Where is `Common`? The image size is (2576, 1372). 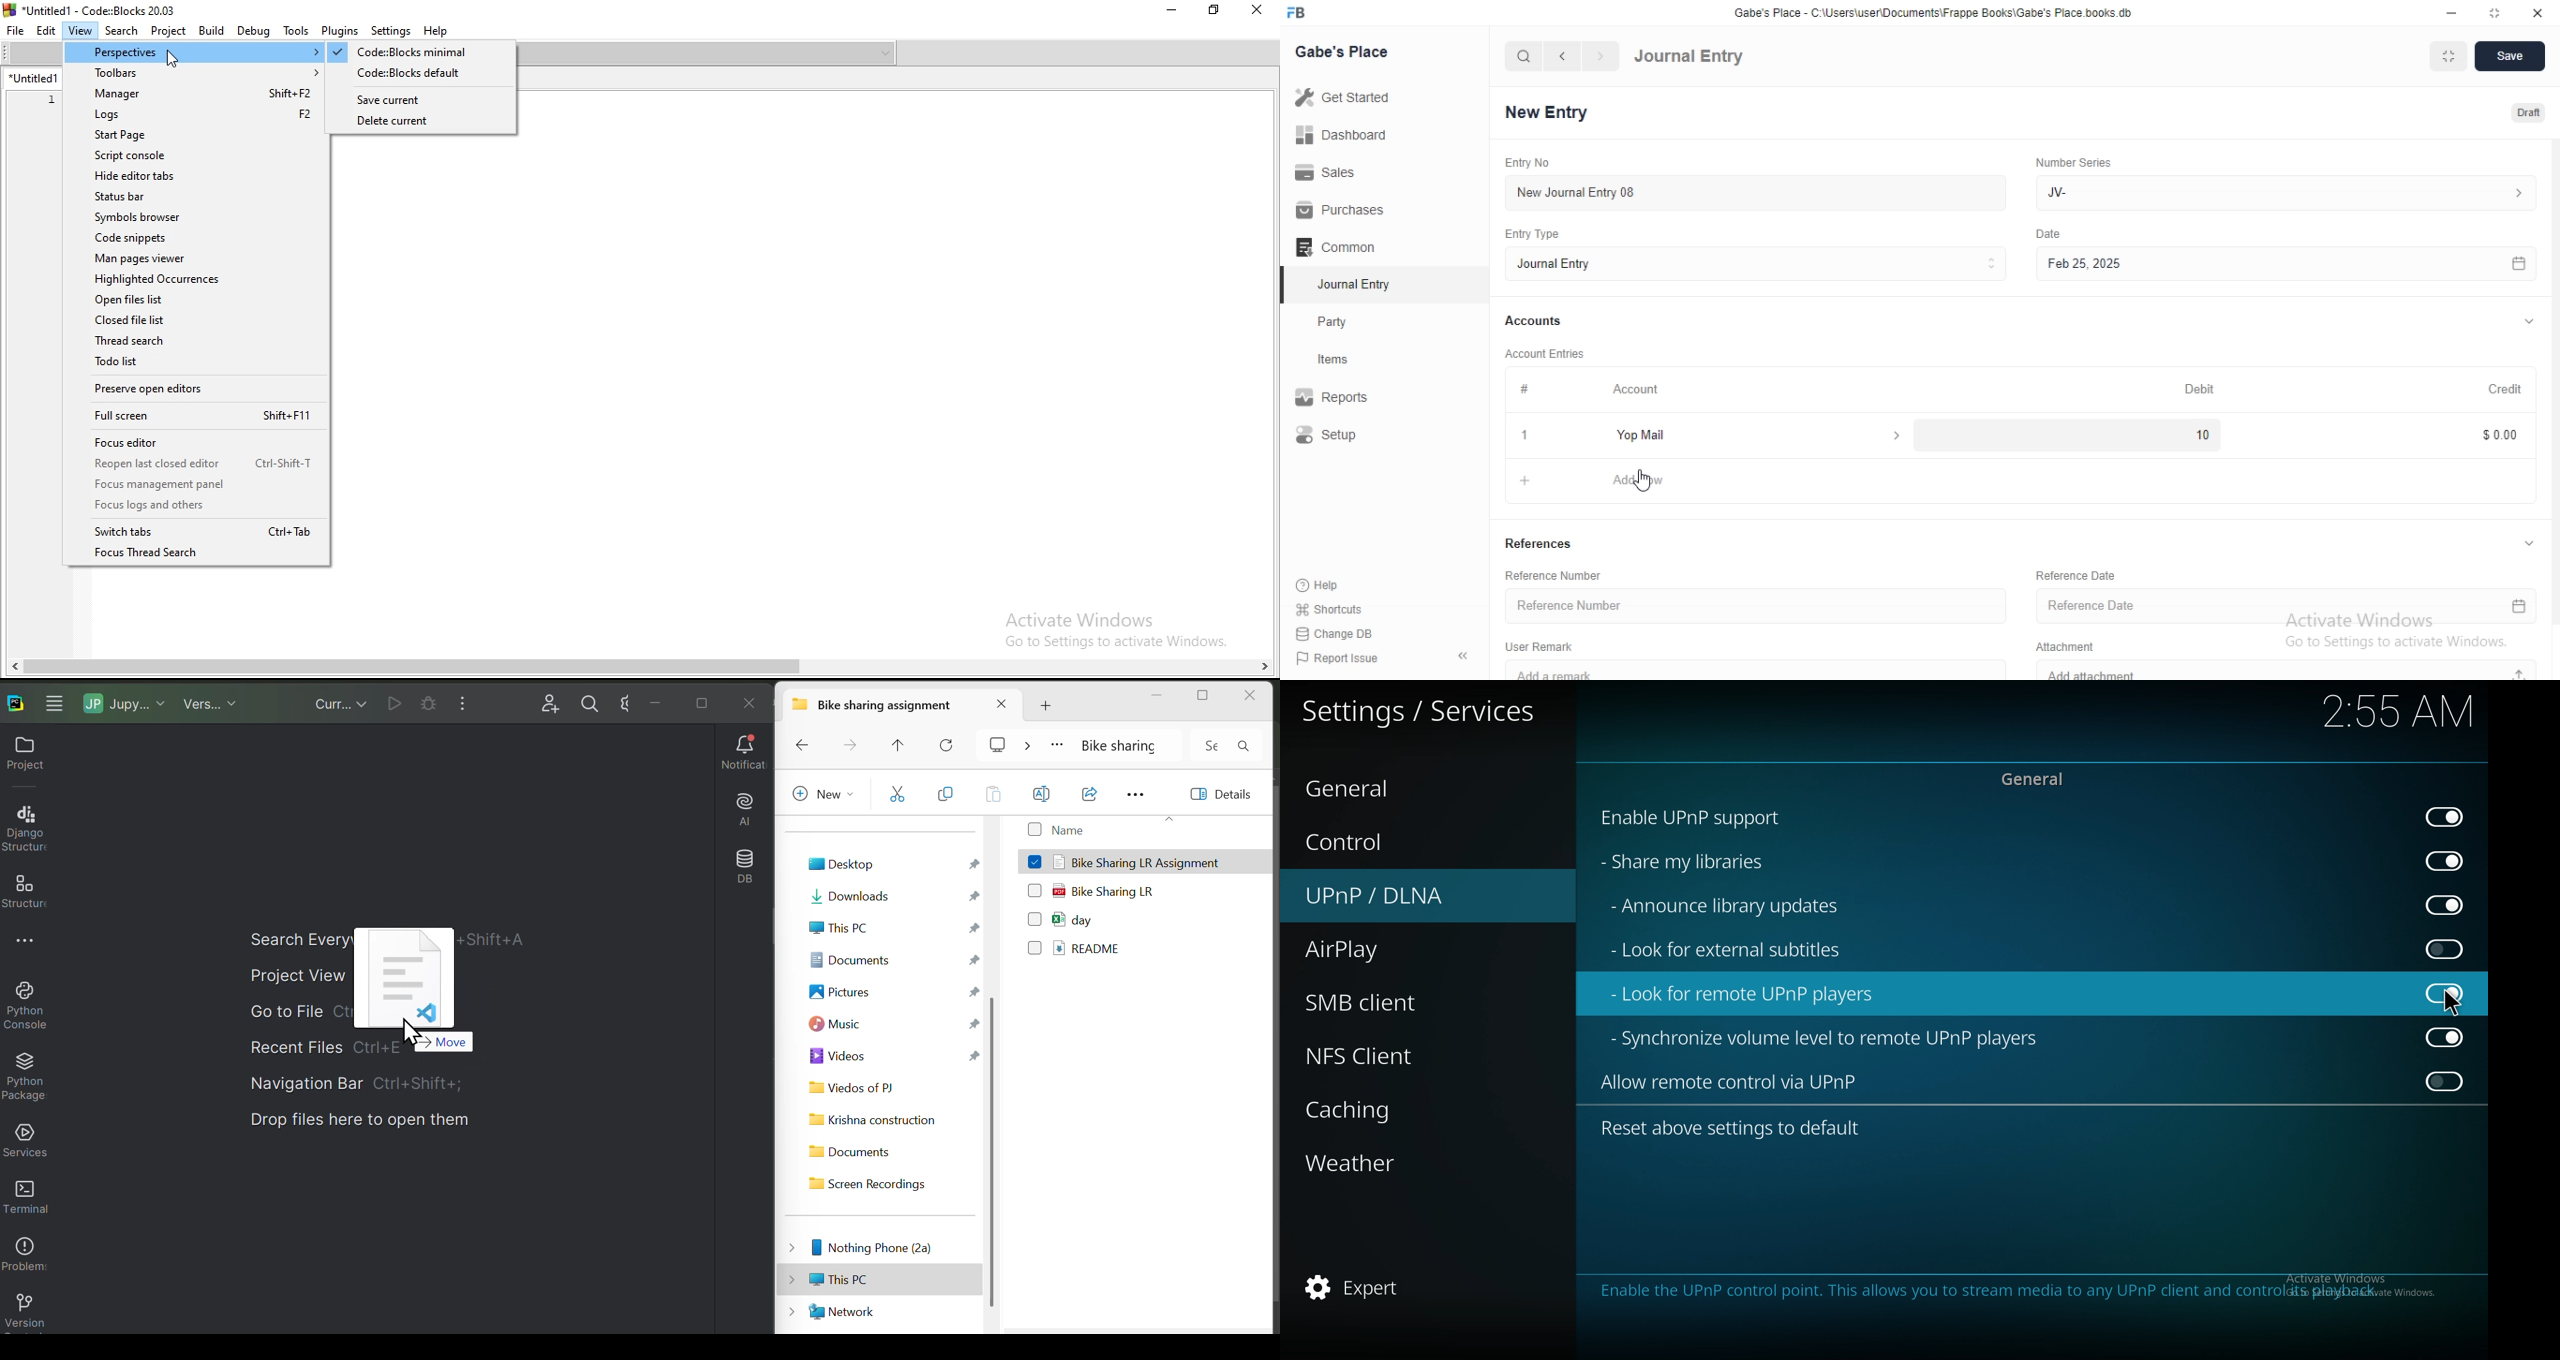
Common is located at coordinates (1340, 247).